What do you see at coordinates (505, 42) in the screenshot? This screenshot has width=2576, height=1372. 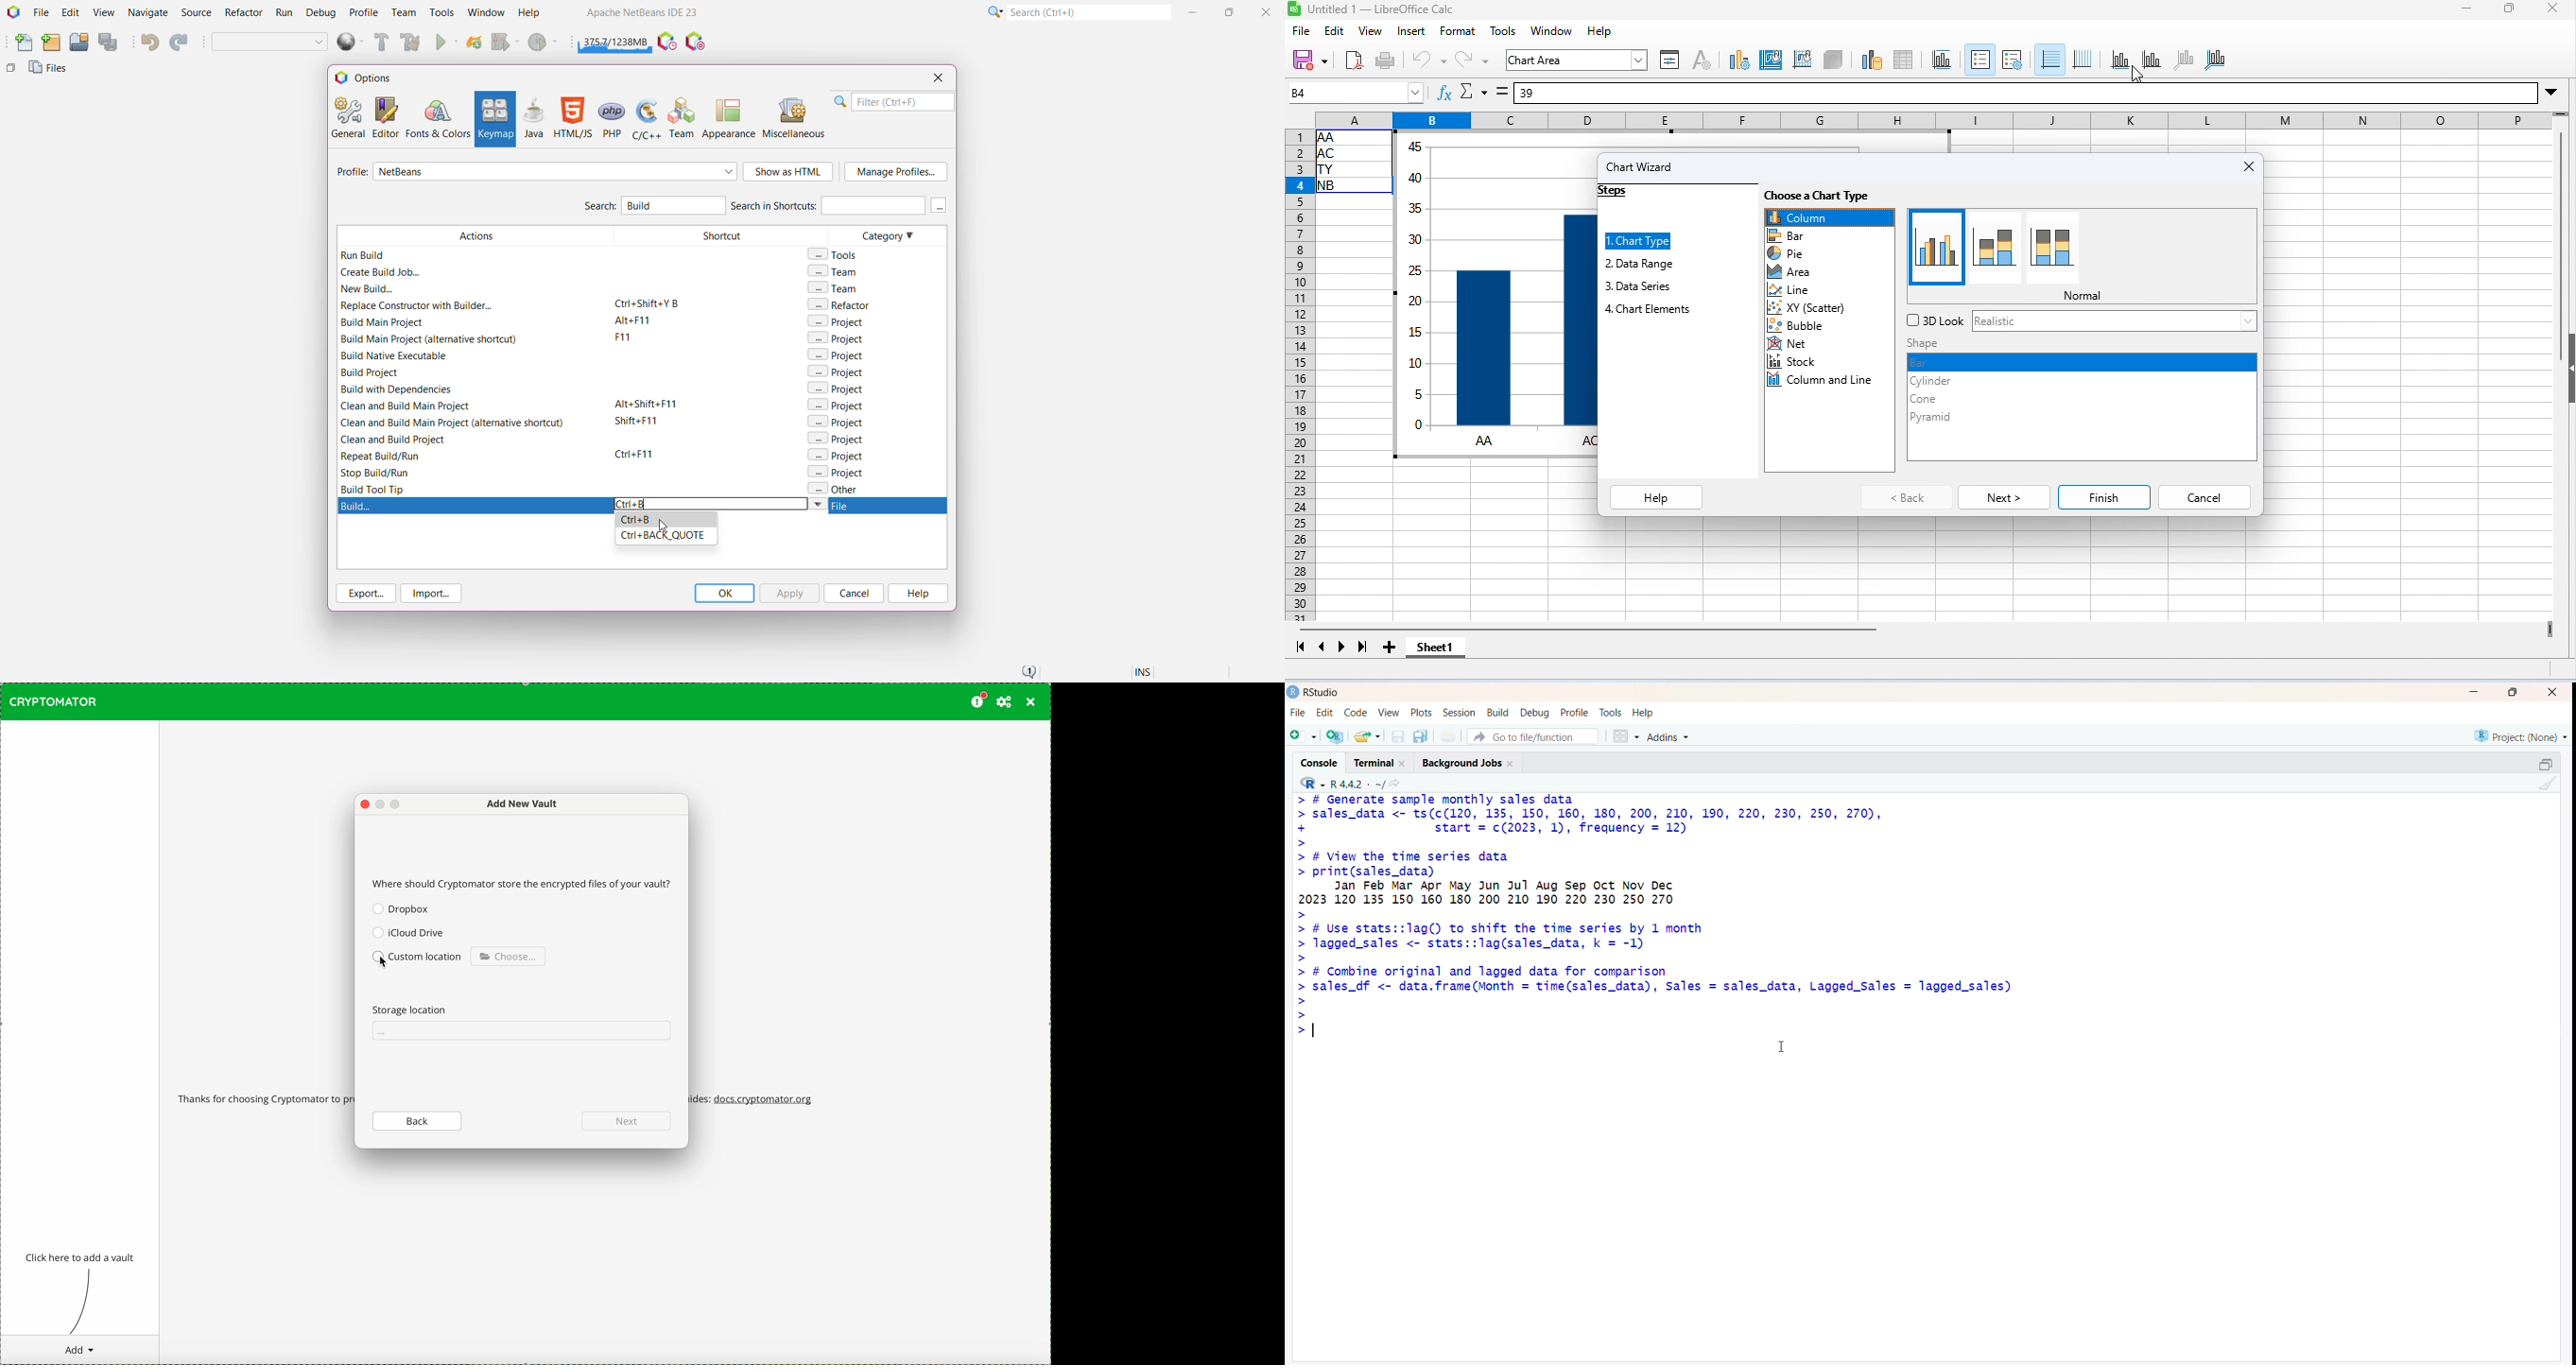 I see `Debug Main Project` at bounding box center [505, 42].